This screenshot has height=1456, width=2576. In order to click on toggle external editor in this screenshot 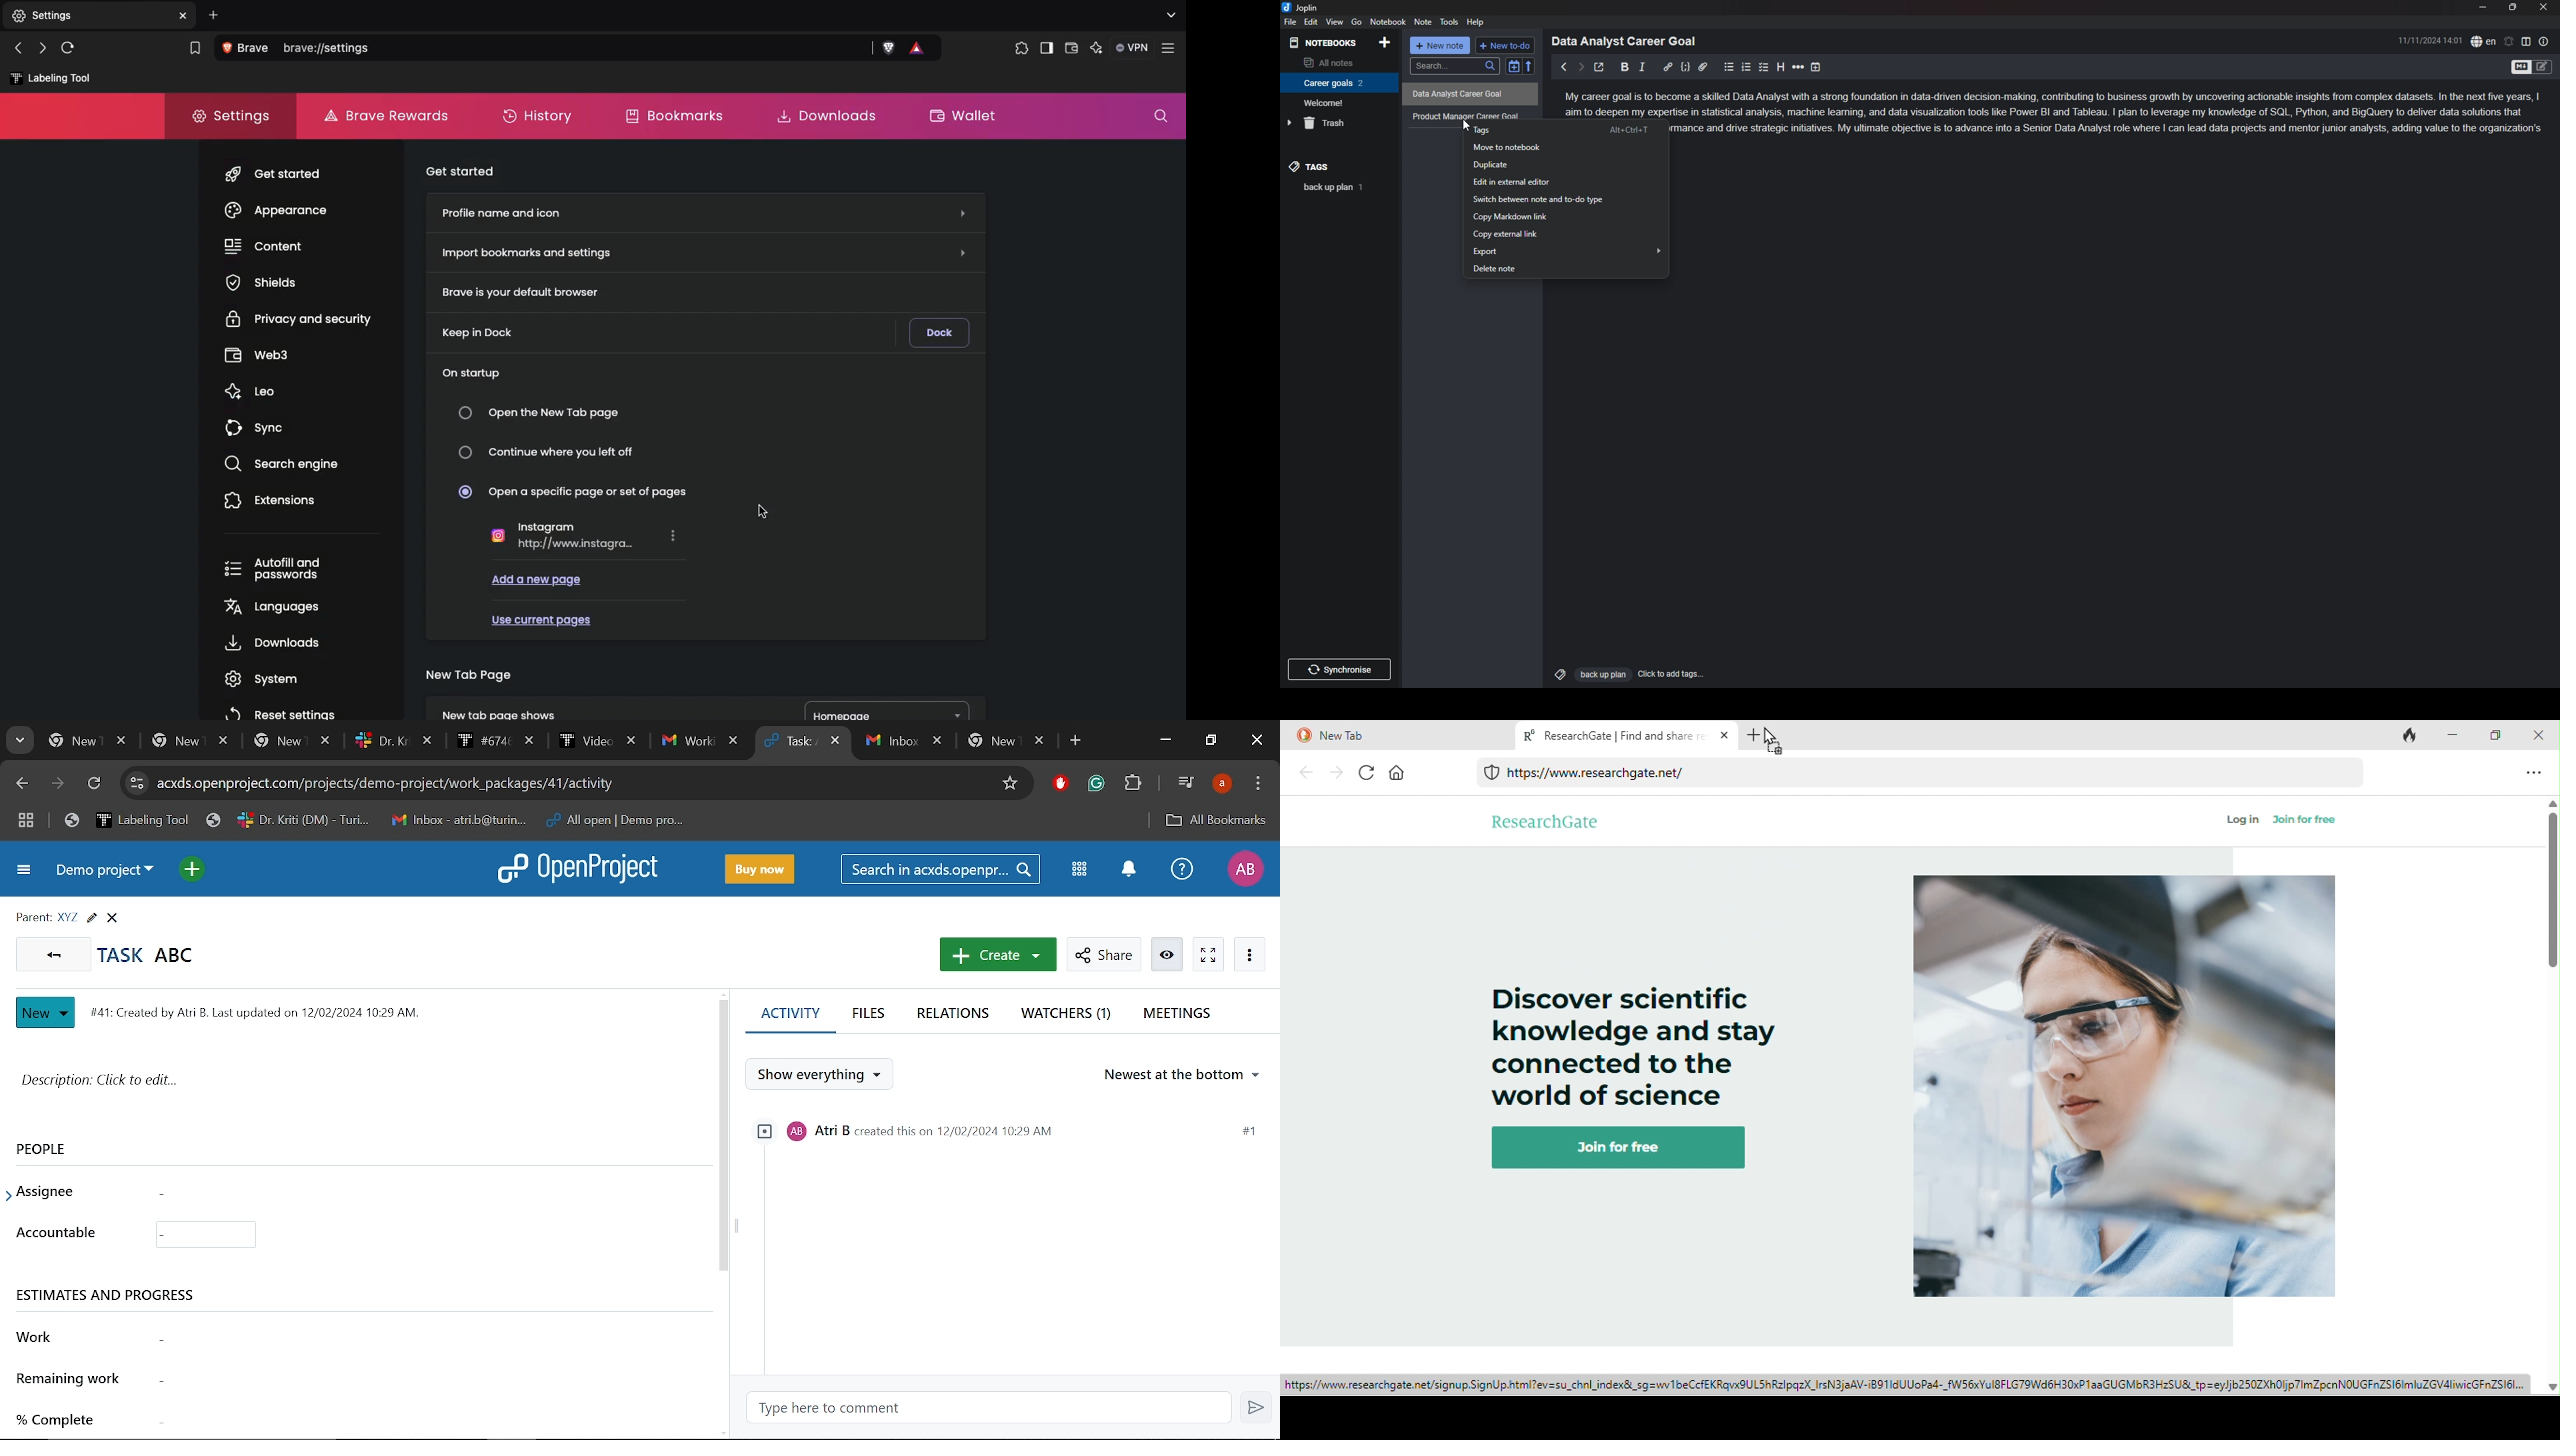, I will do `click(1600, 67)`.